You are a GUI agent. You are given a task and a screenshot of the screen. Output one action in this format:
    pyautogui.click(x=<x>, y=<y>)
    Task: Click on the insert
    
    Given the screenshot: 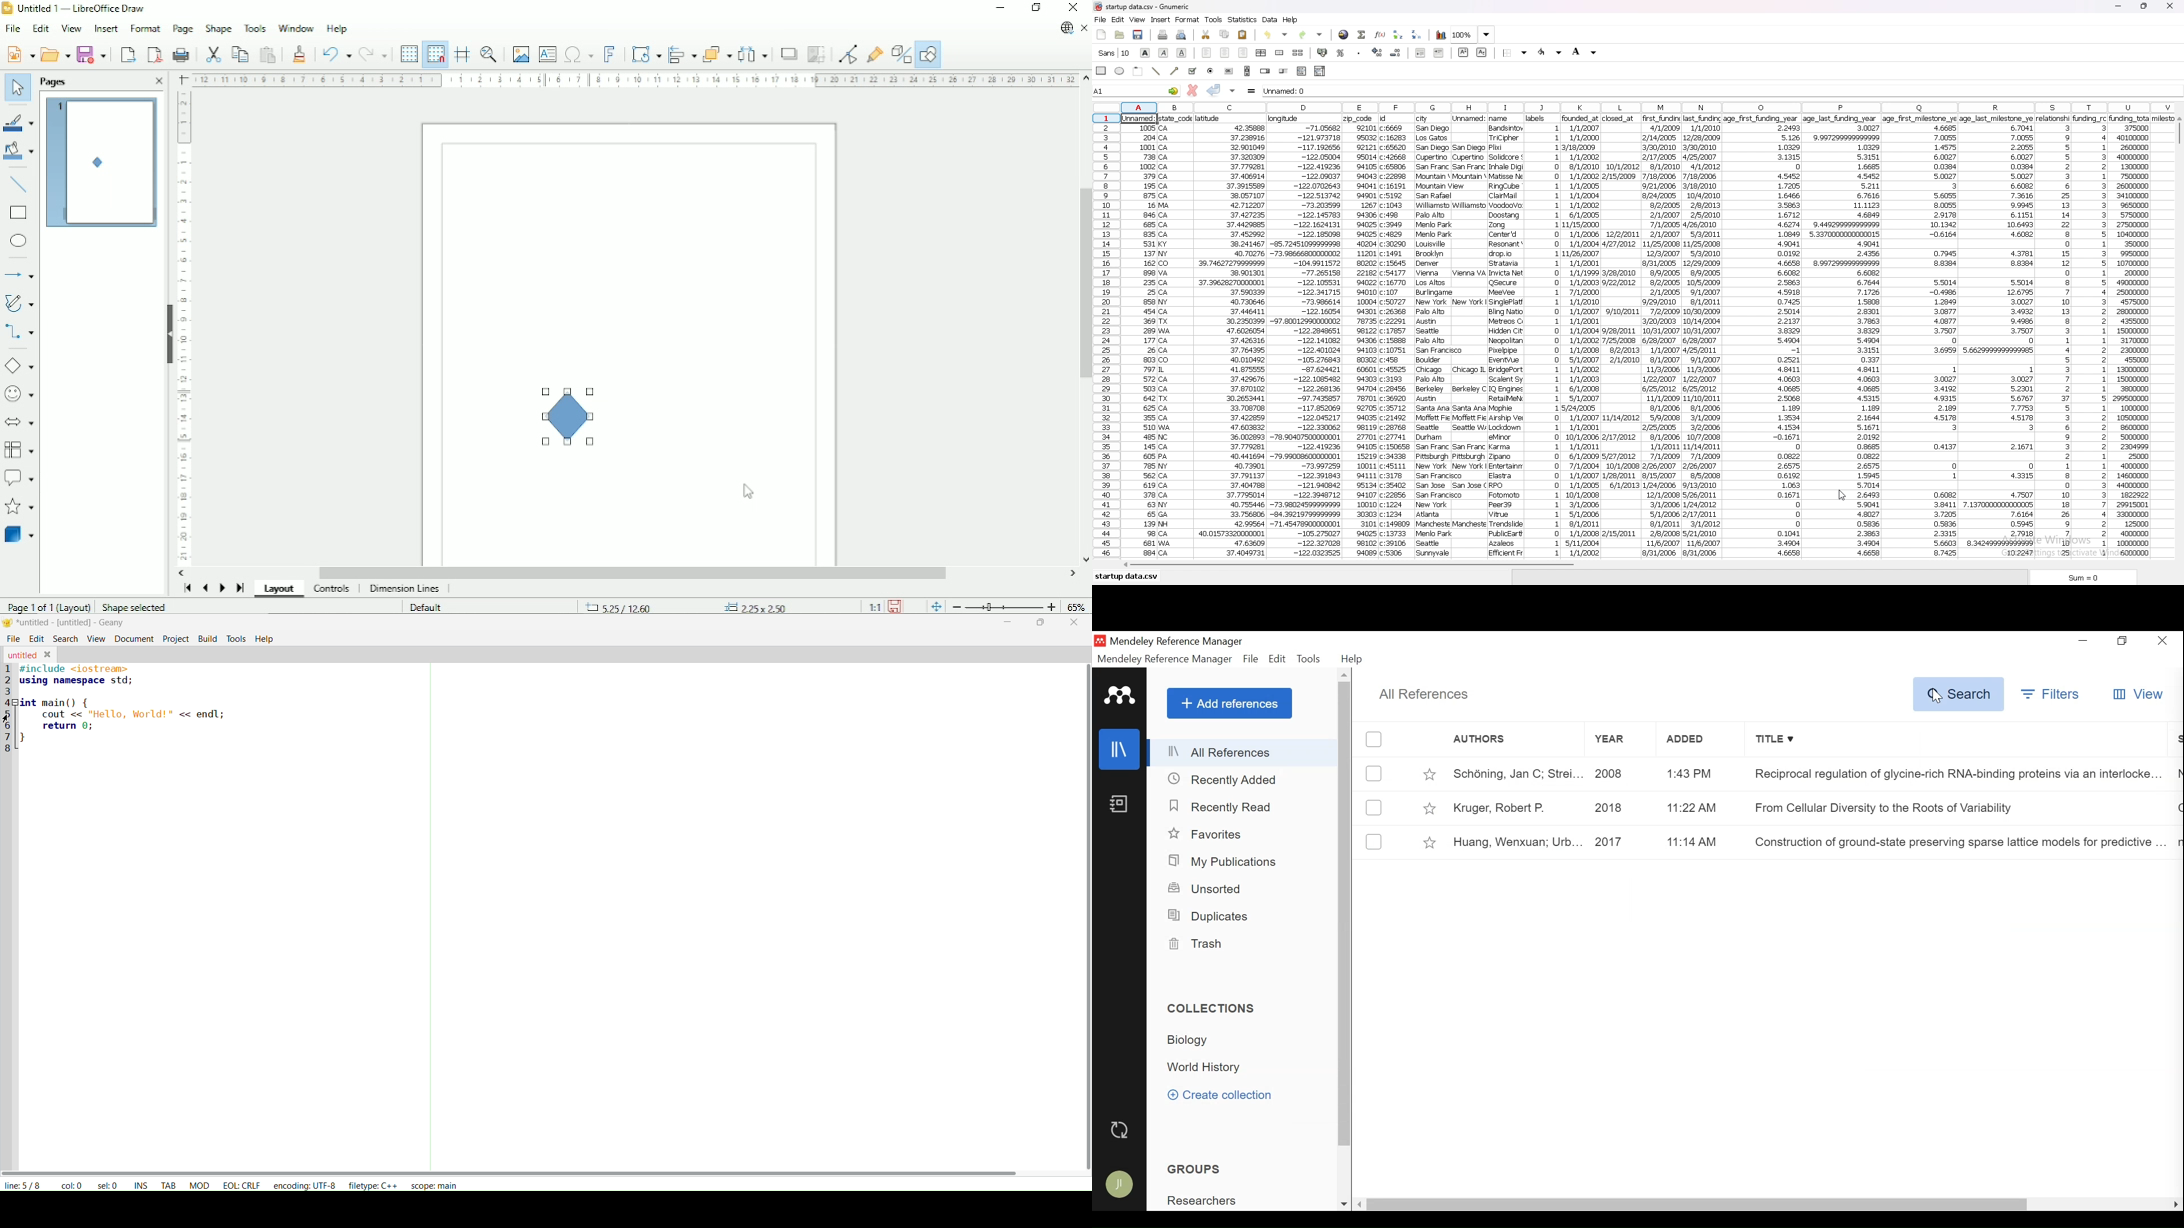 What is the action you would take?
    pyautogui.click(x=1160, y=20)
    